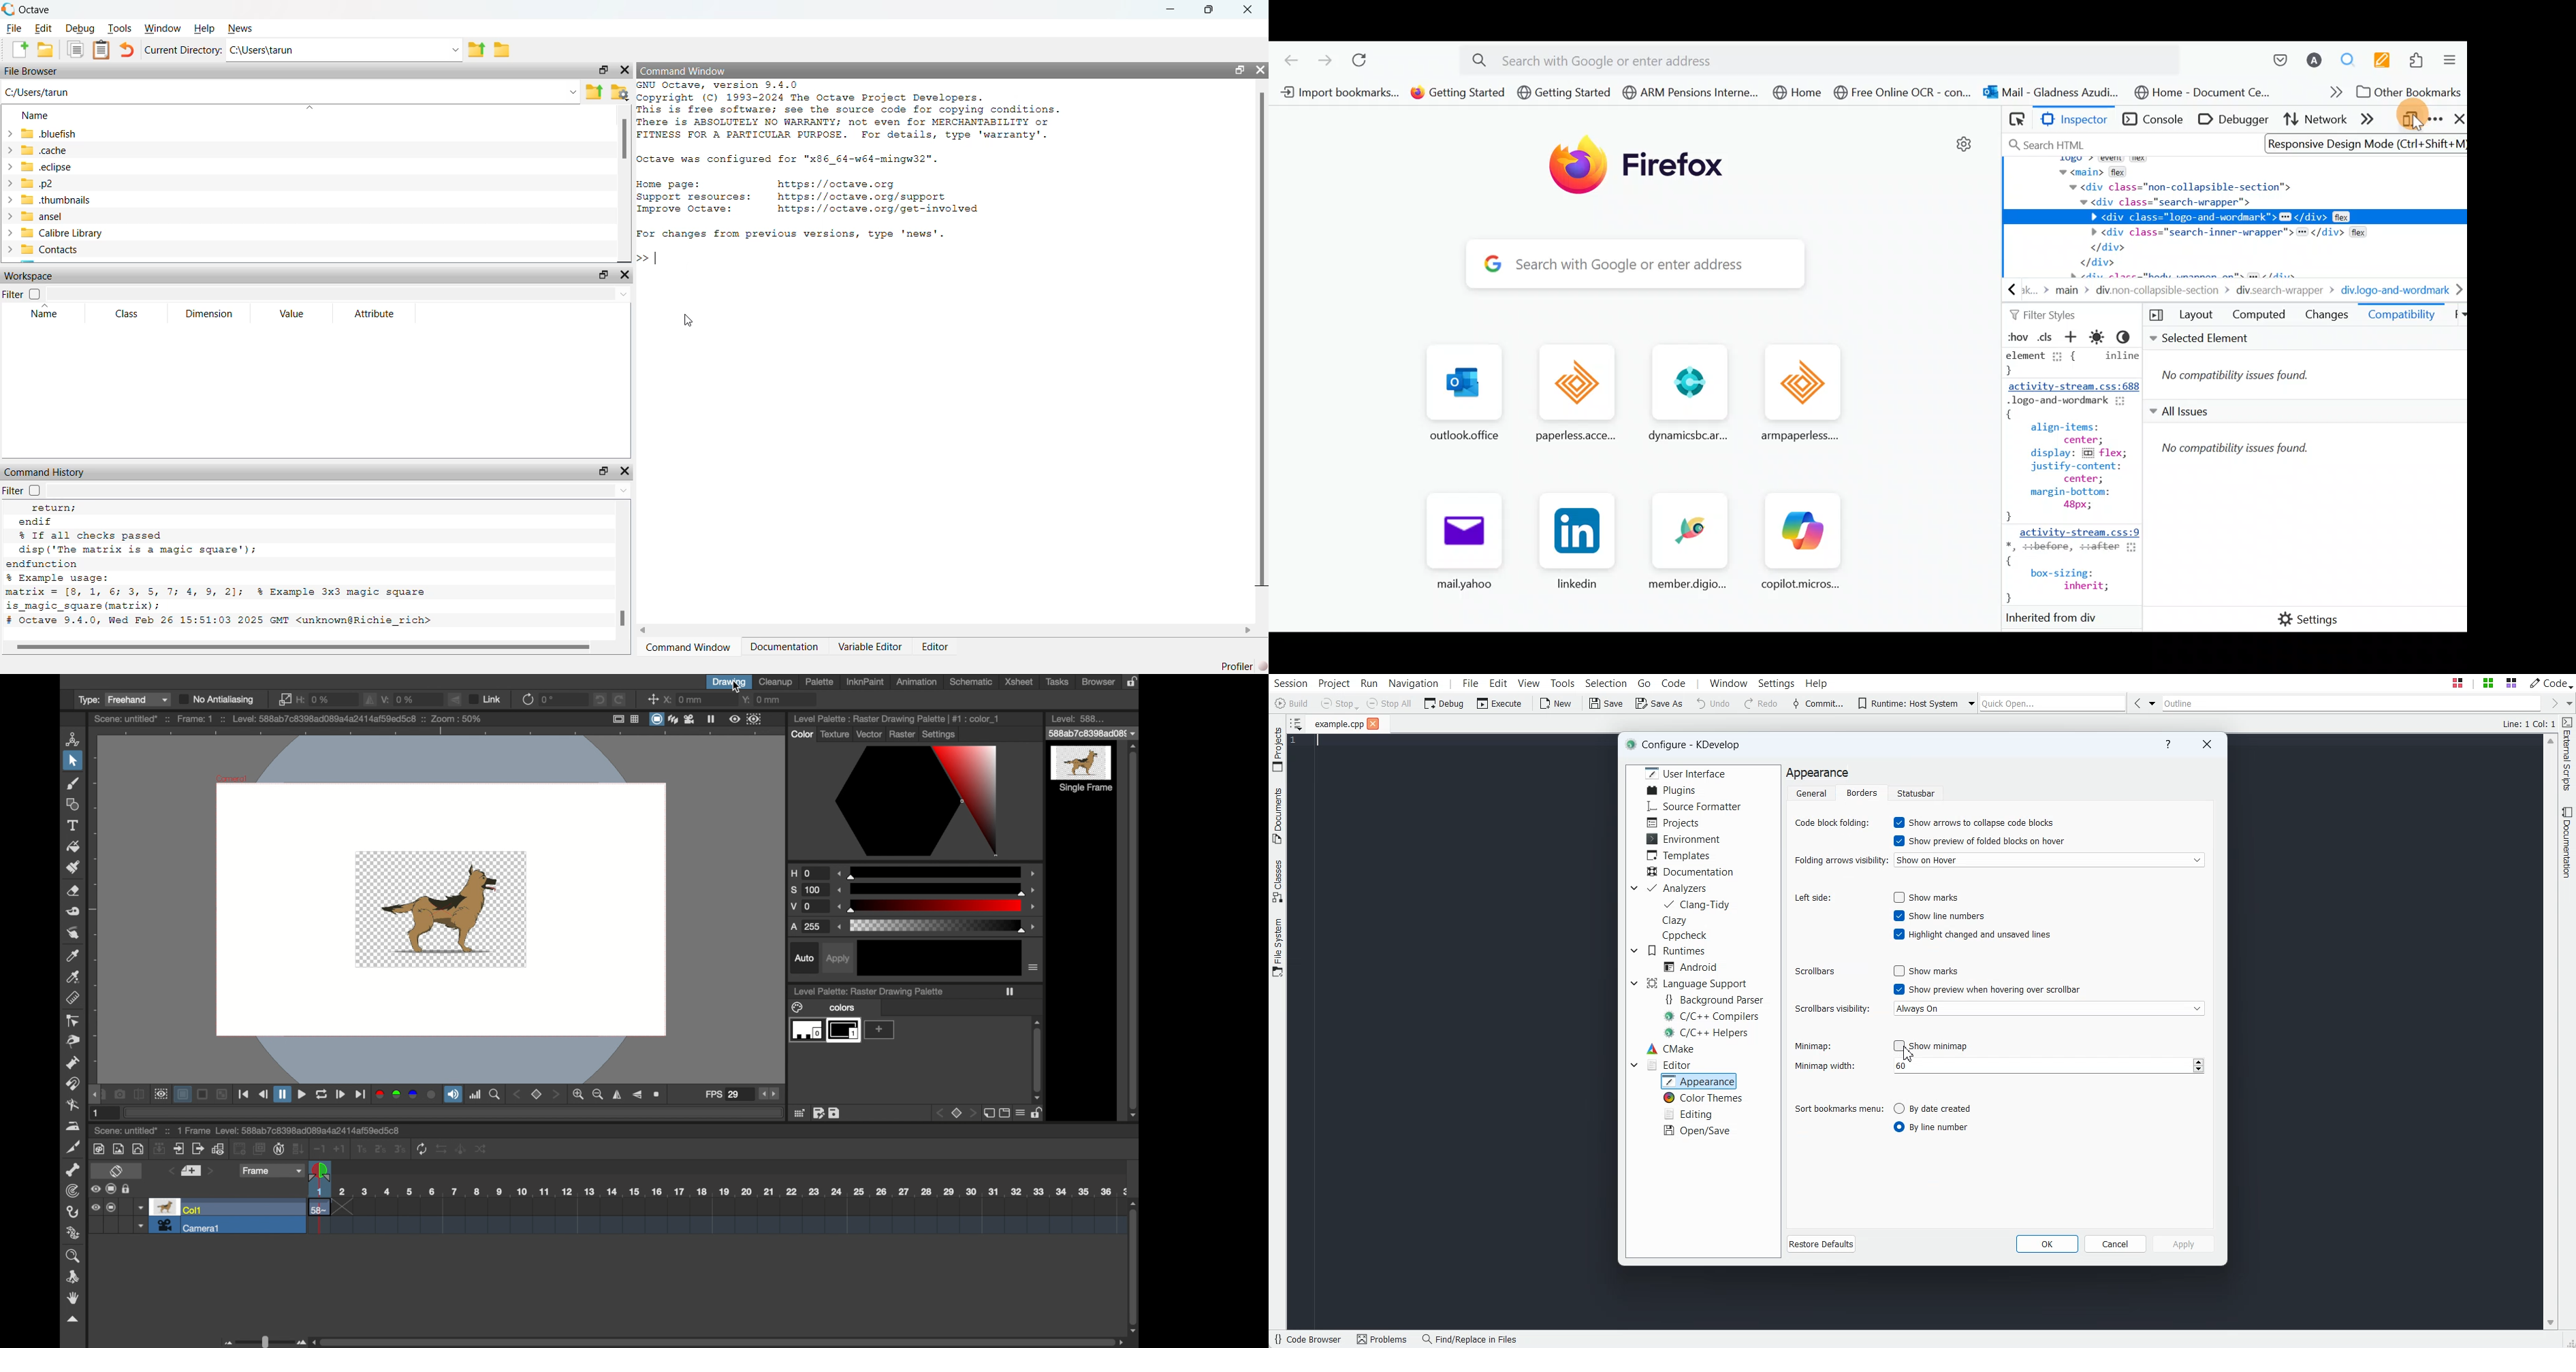  I want to click on description, so click(881, 992).